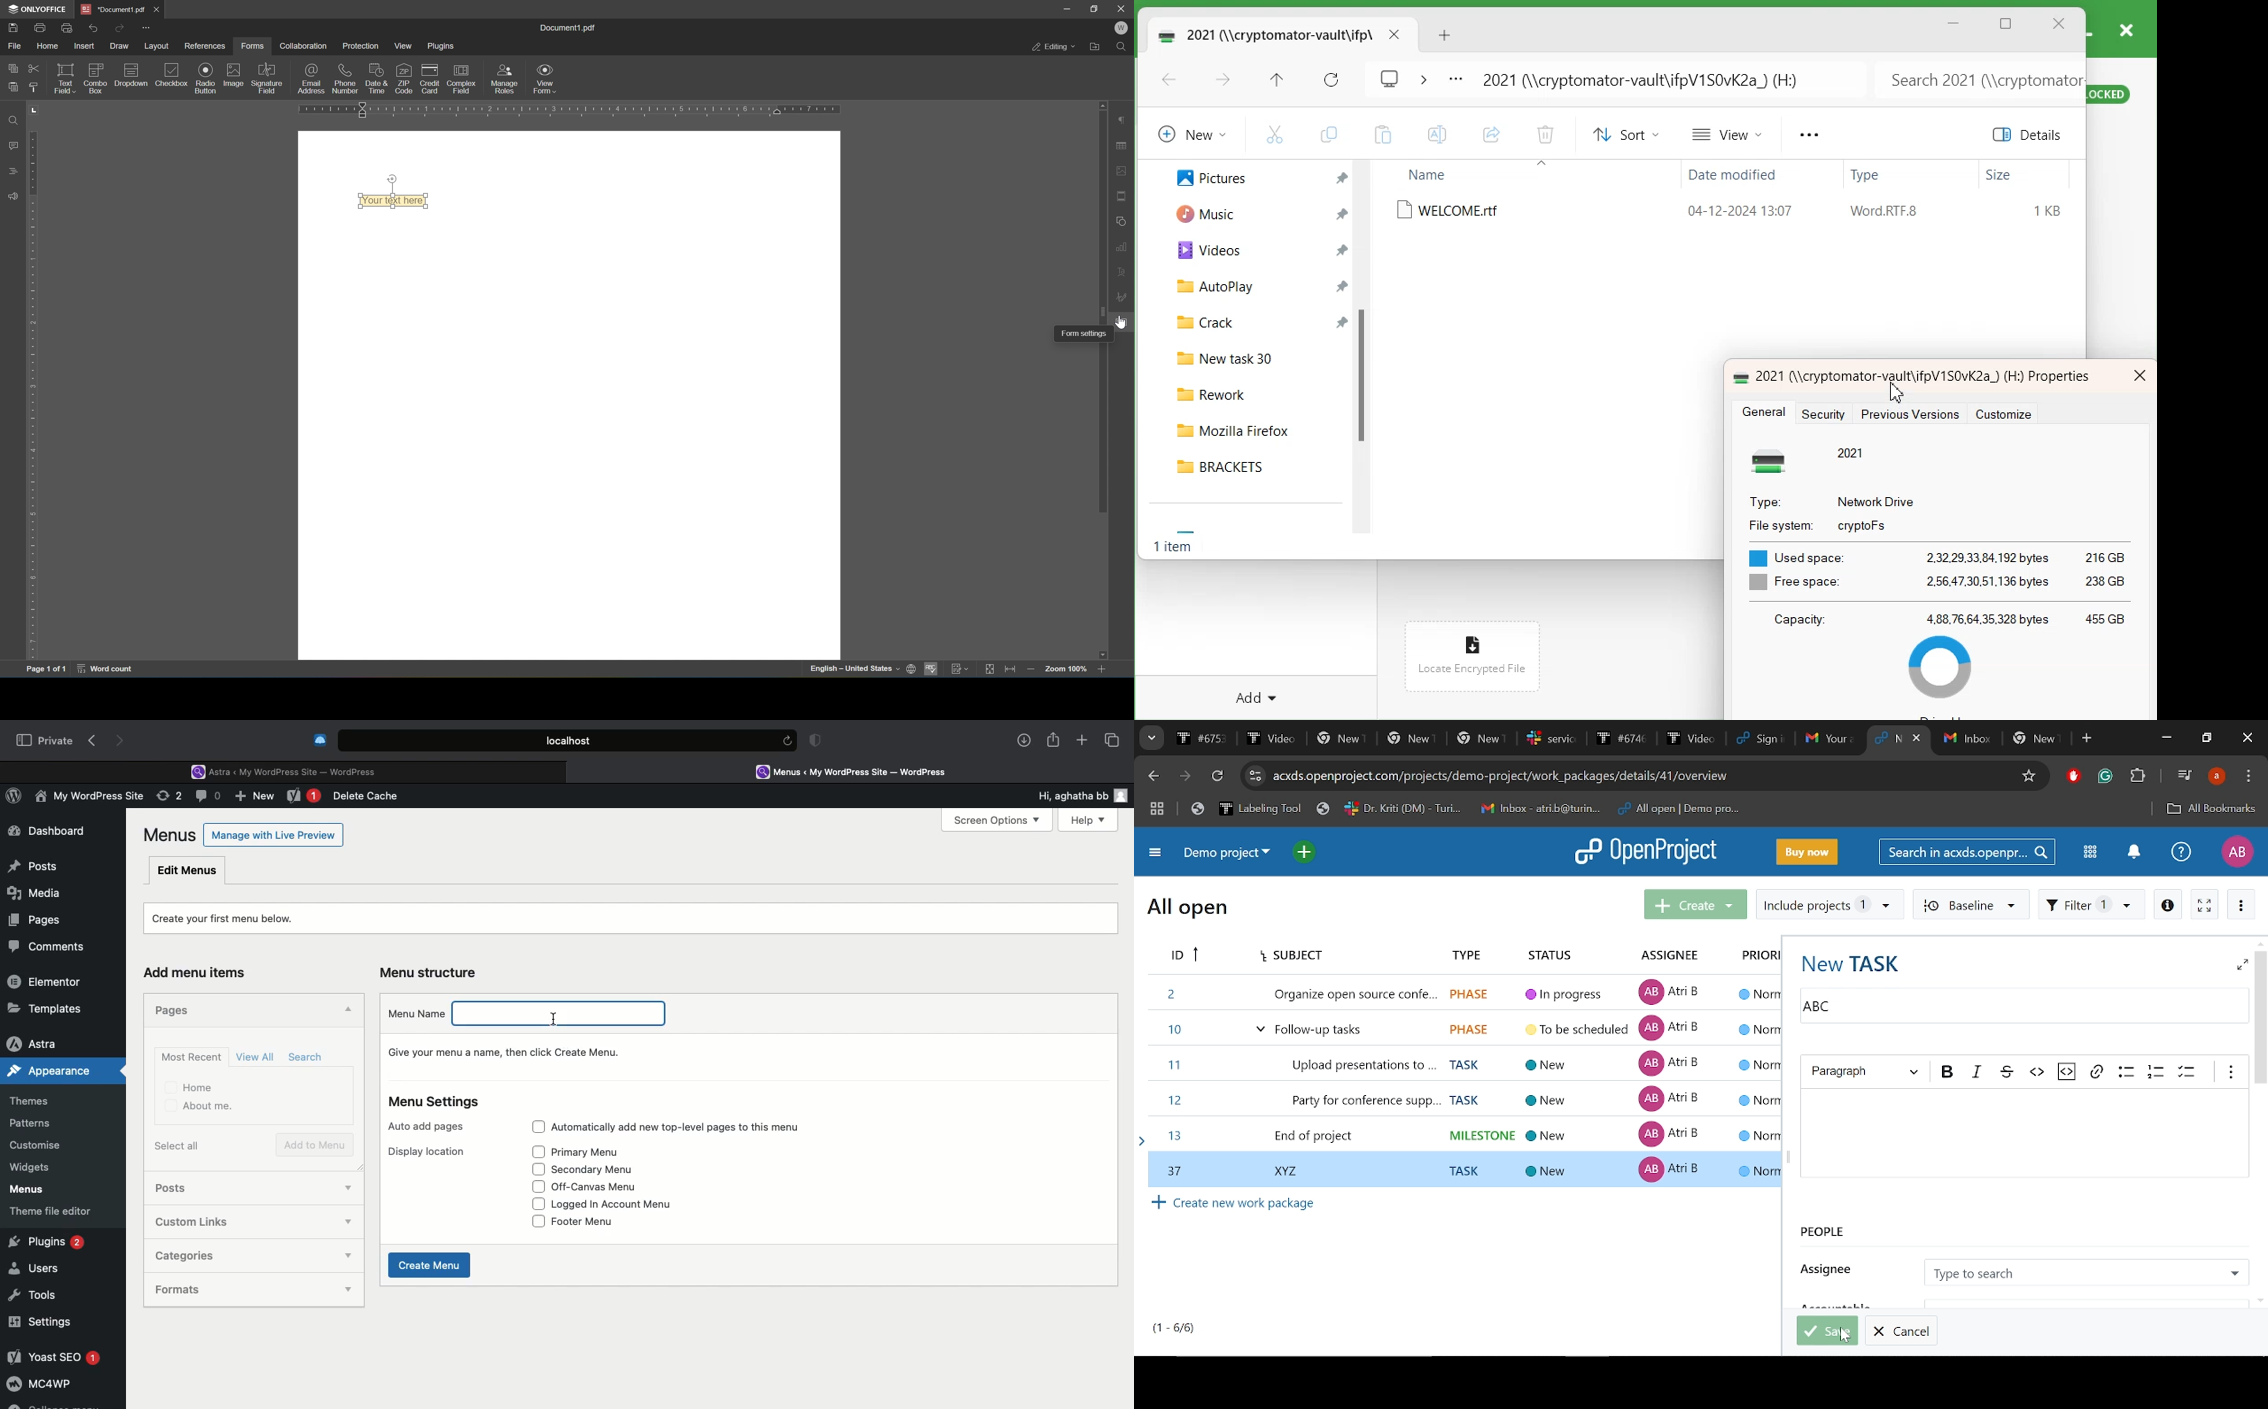 Image resolution: width=2268 pixels, height=1428 pixels. Describe the element at coordinates (1452, 210) in the screenshot. I see `Welcome.rtf` at that location.